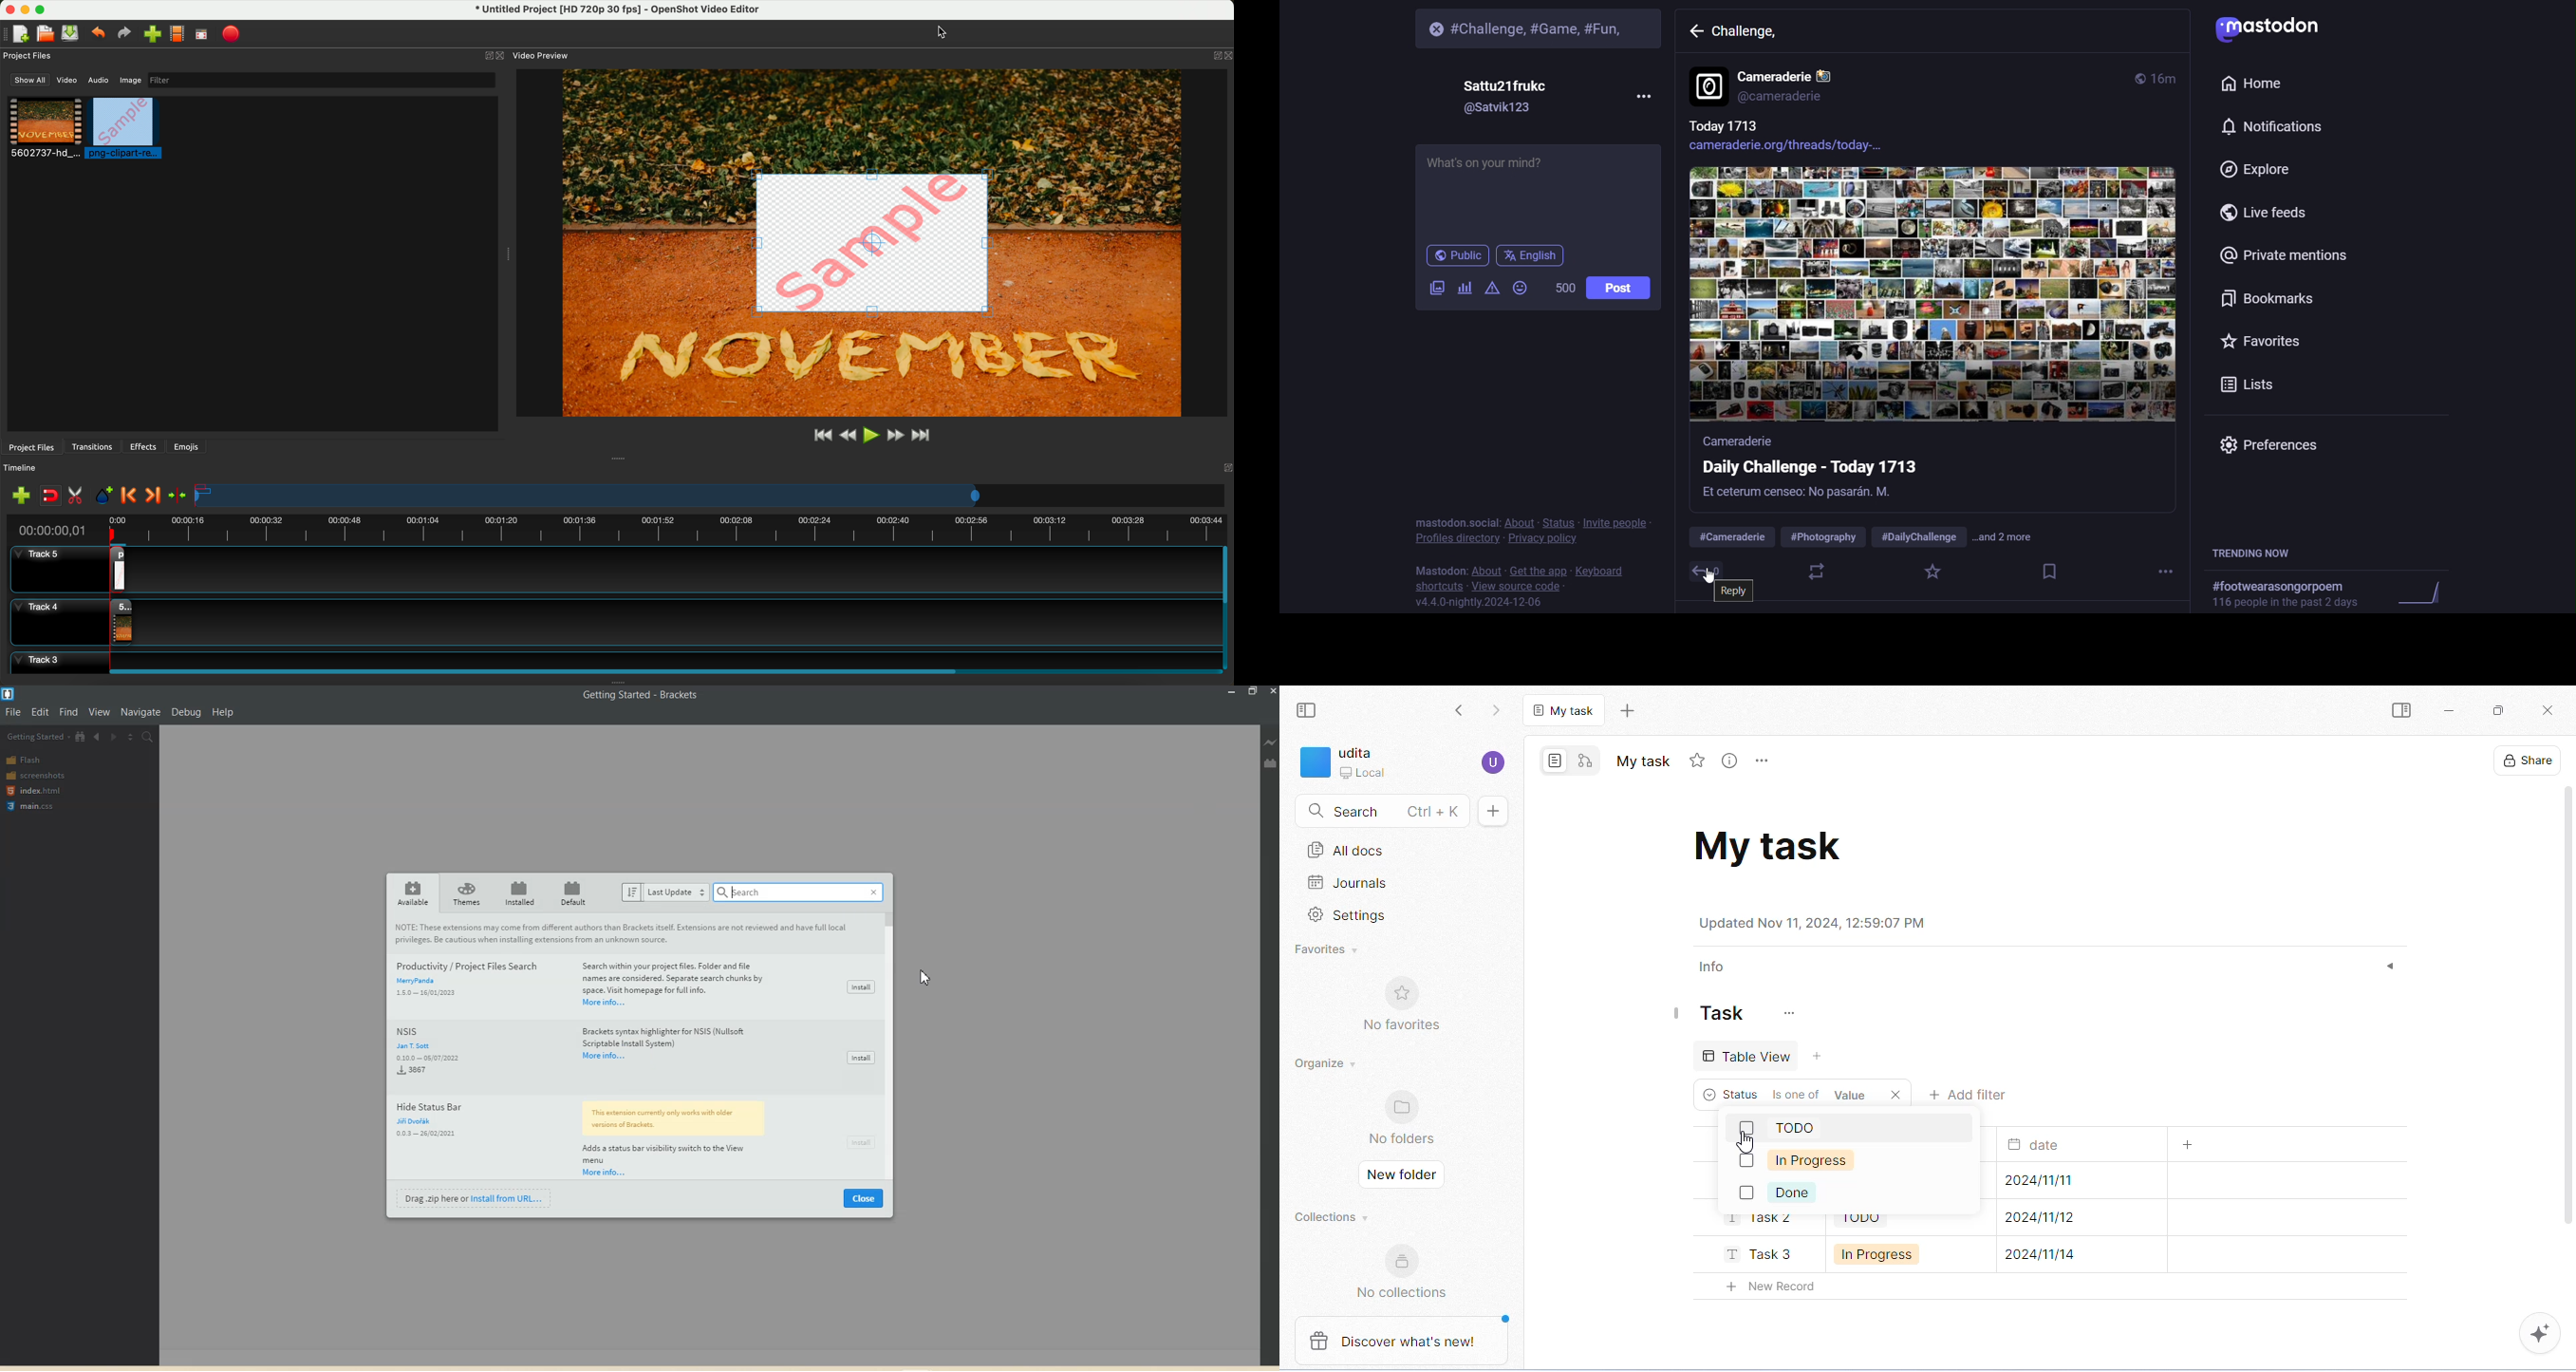 This screenshot has width=2576, height=1372. I want to click on keyboard, so click(1604, 569).